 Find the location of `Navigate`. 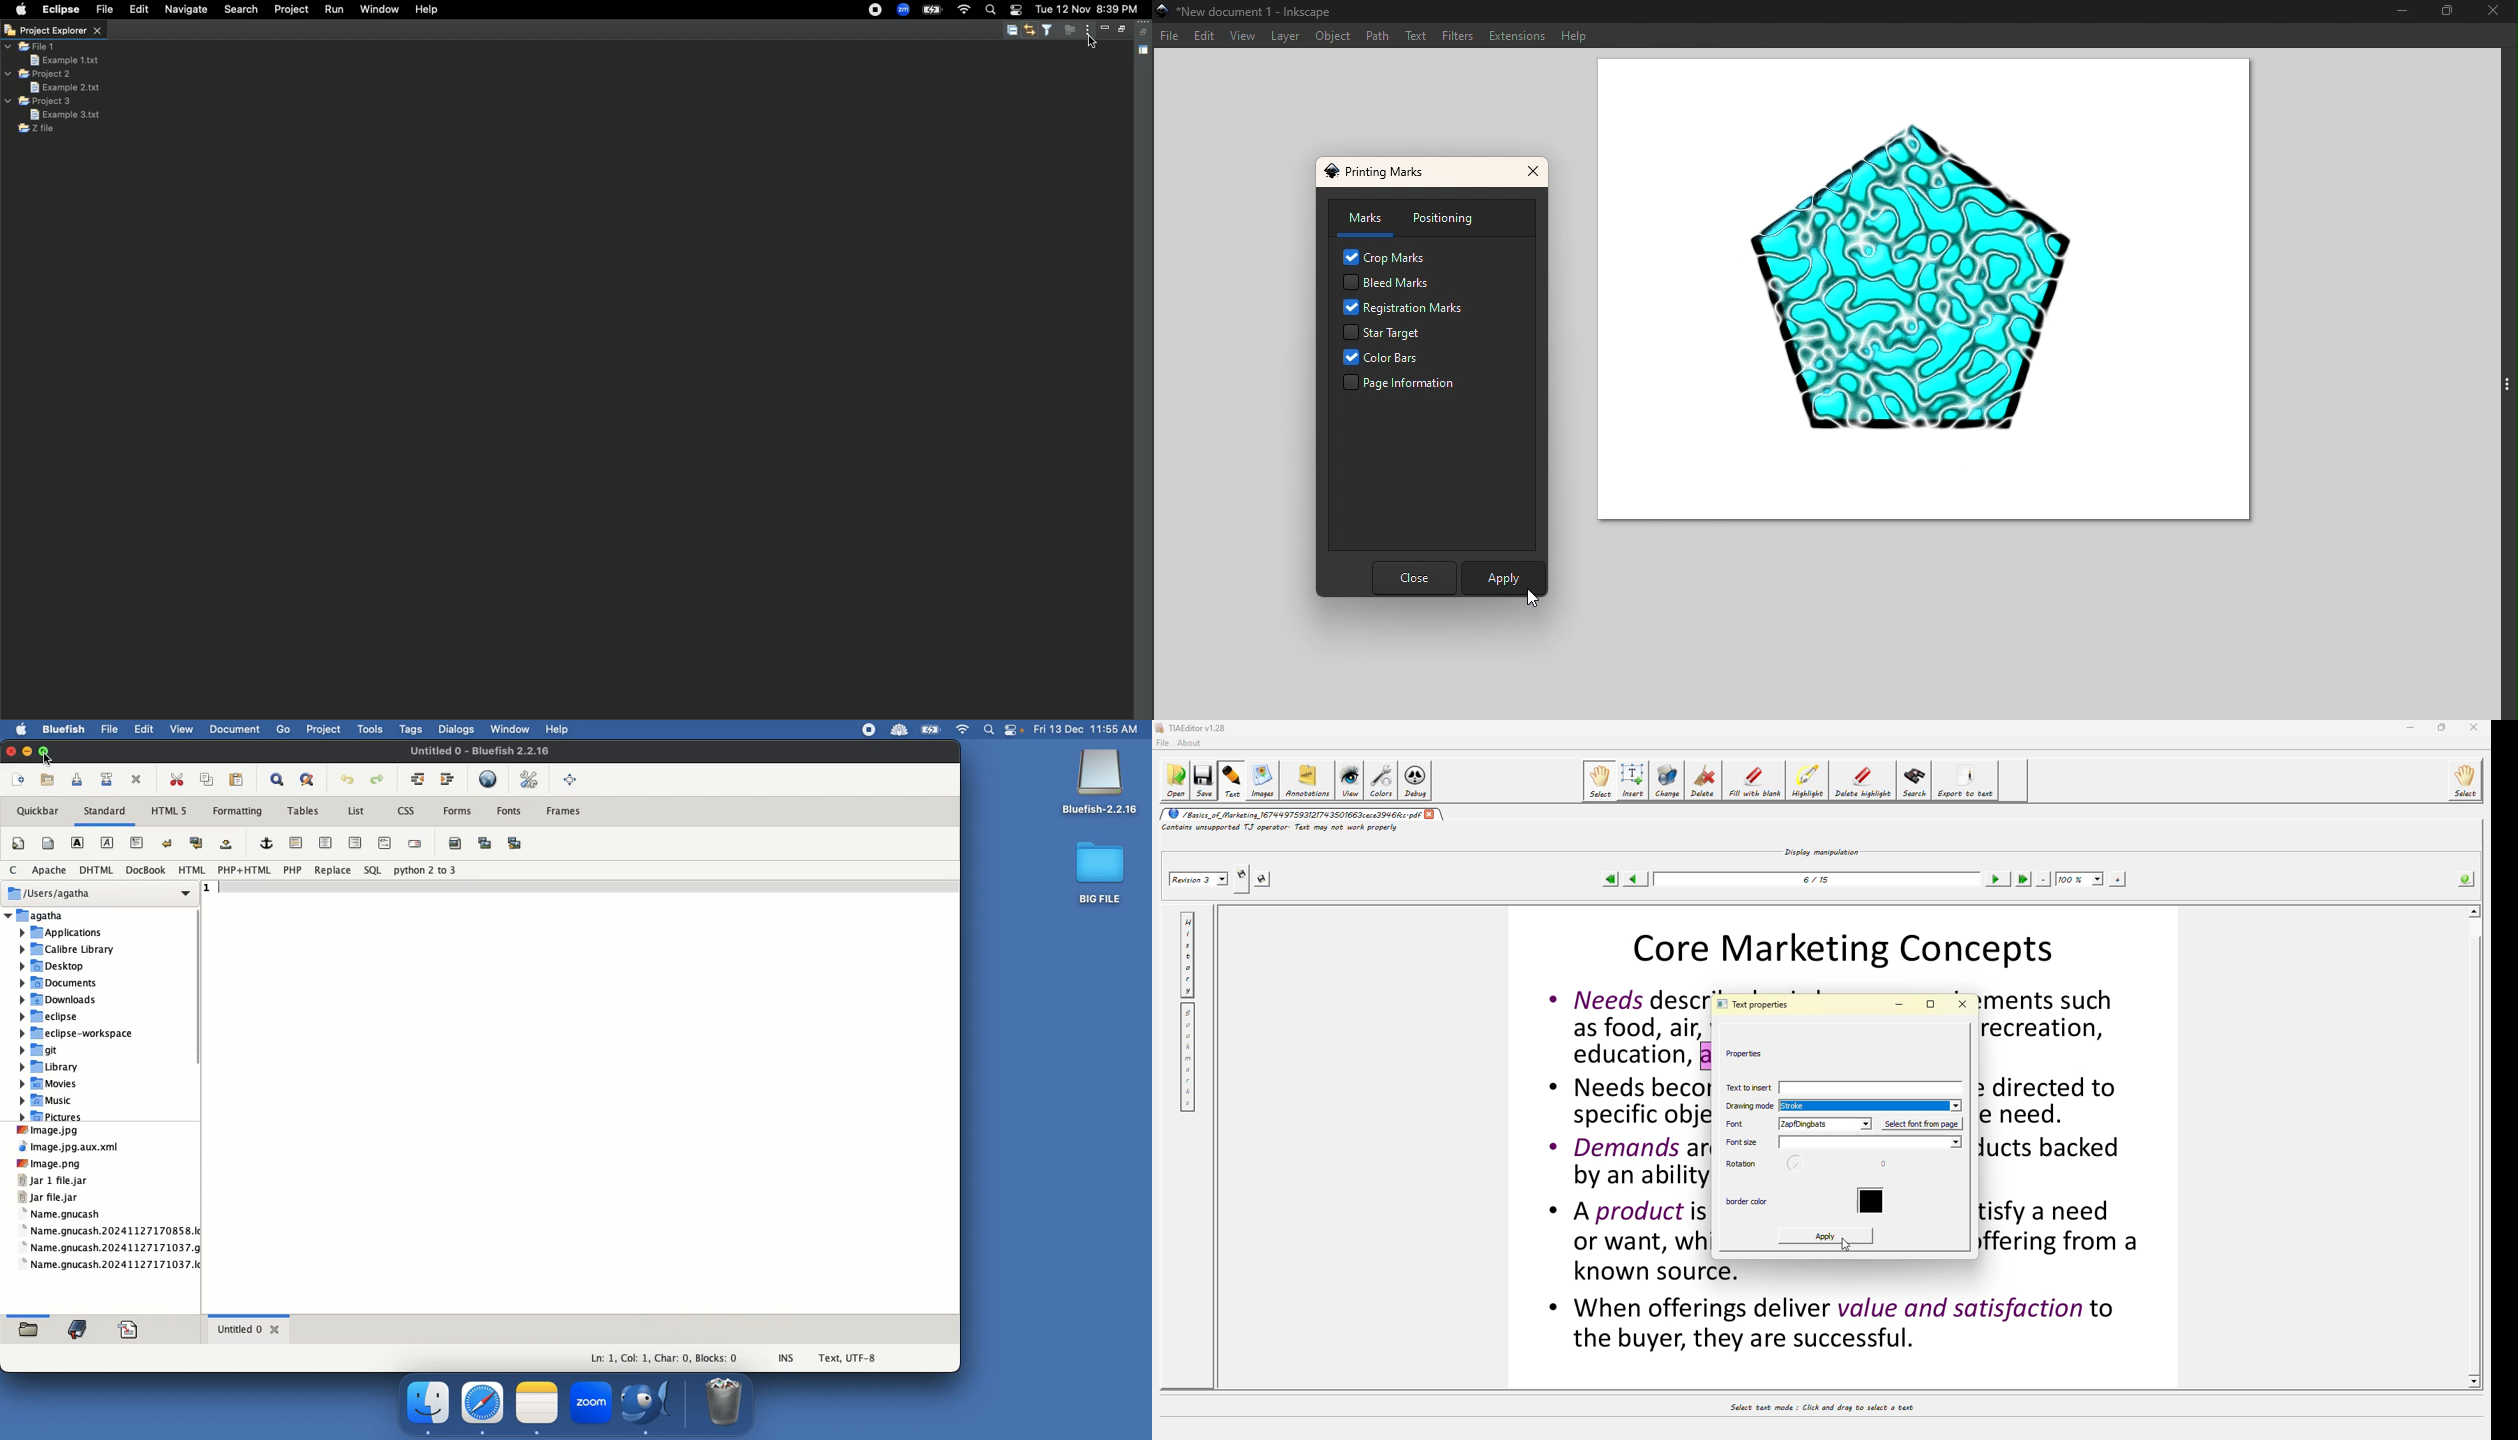

Navigate is located at coordinates (186, 10).